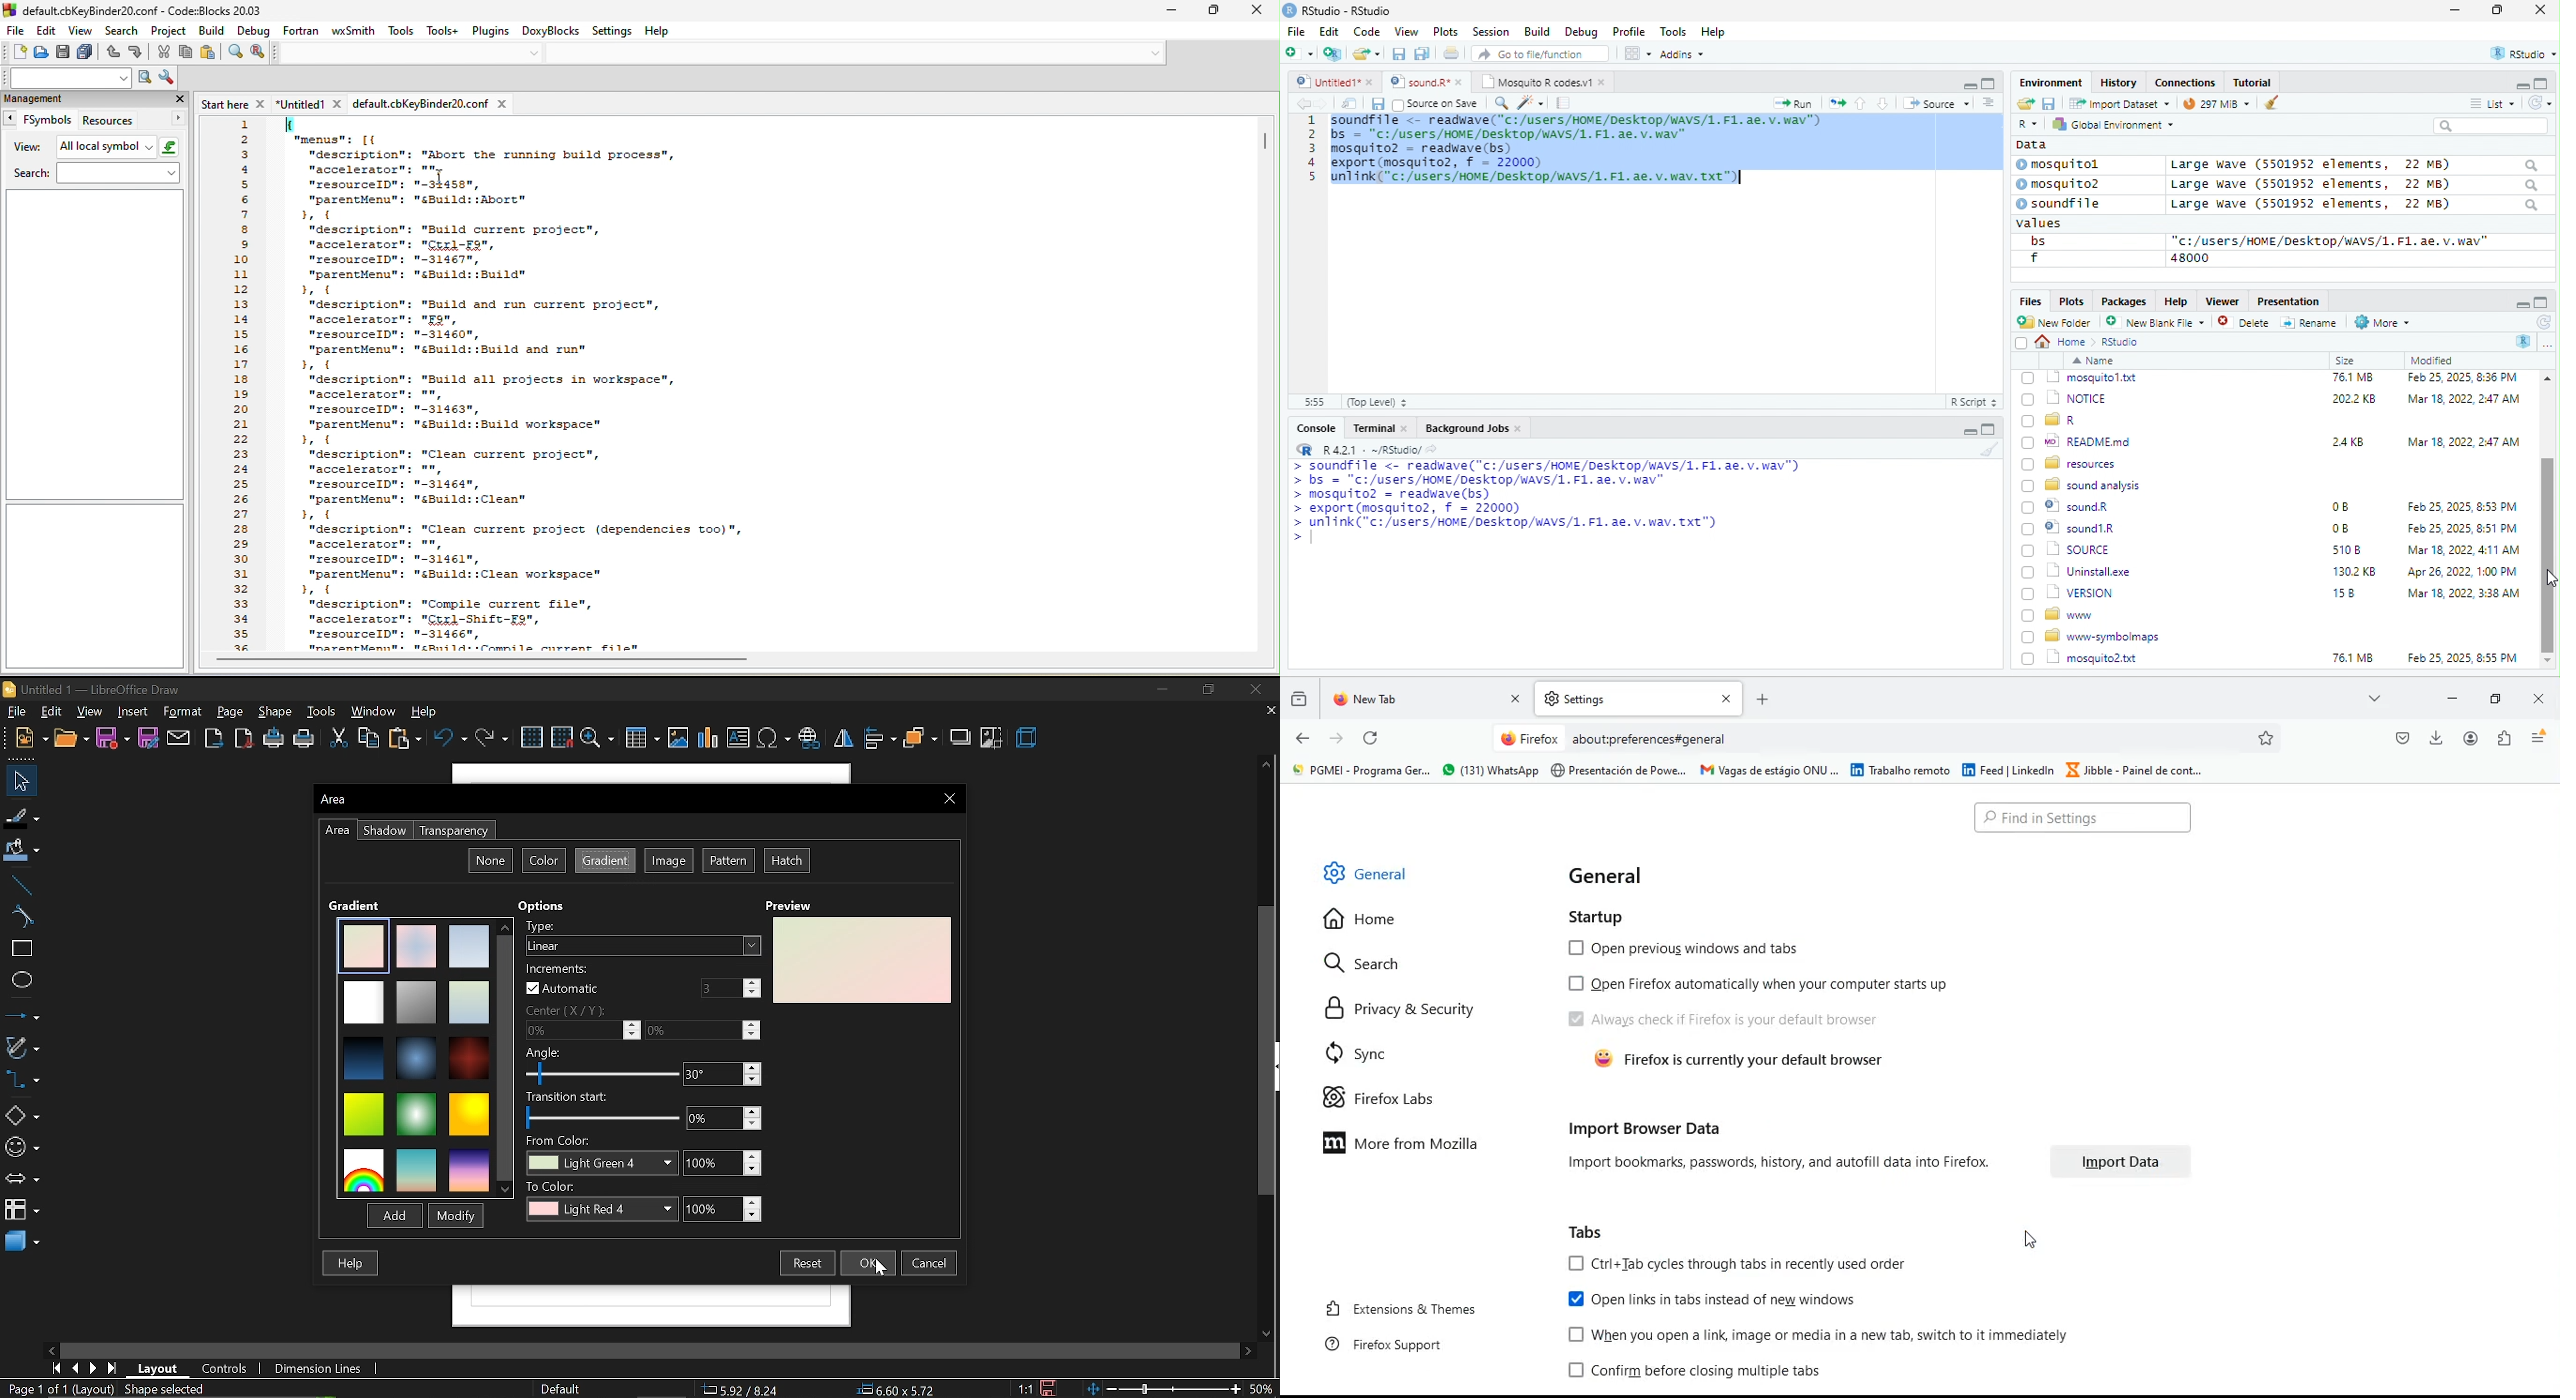 This screenshot has width=2576, height=1400. Describe the element at coordinates (399, 31) in the screenshot. I see `tools` at that location.